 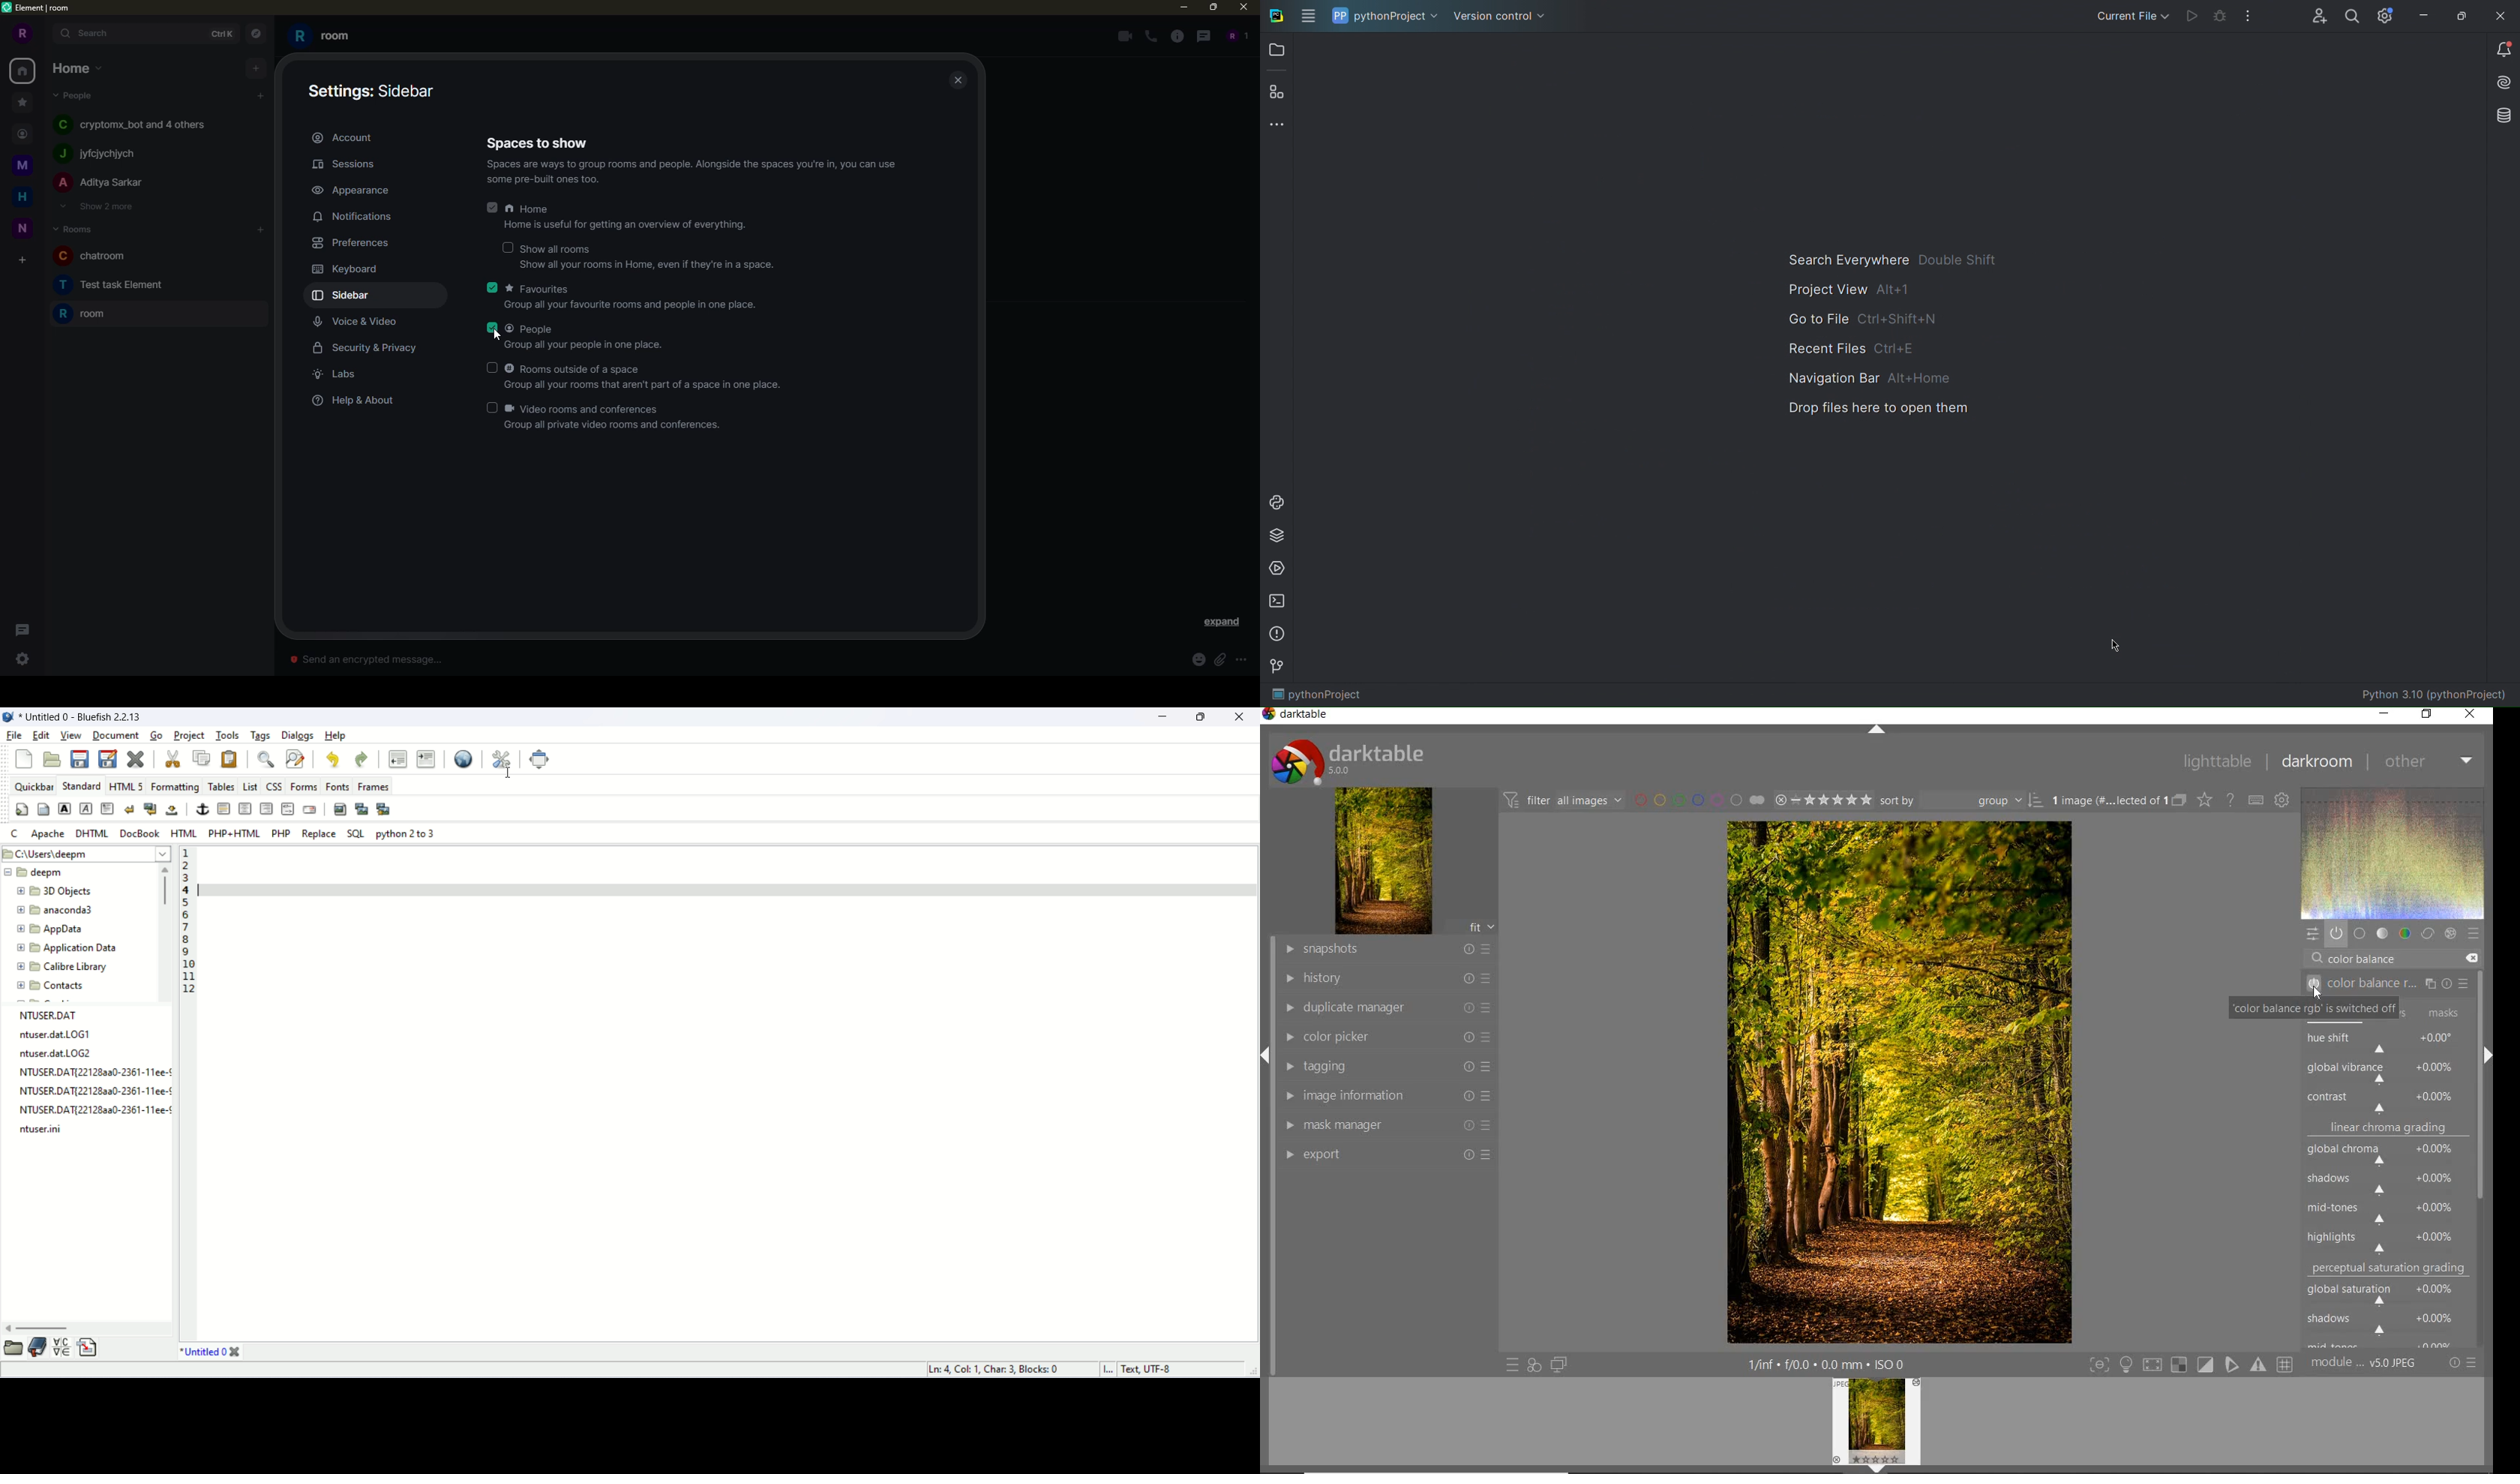 I want to click on n, so click(x=22, y=165).